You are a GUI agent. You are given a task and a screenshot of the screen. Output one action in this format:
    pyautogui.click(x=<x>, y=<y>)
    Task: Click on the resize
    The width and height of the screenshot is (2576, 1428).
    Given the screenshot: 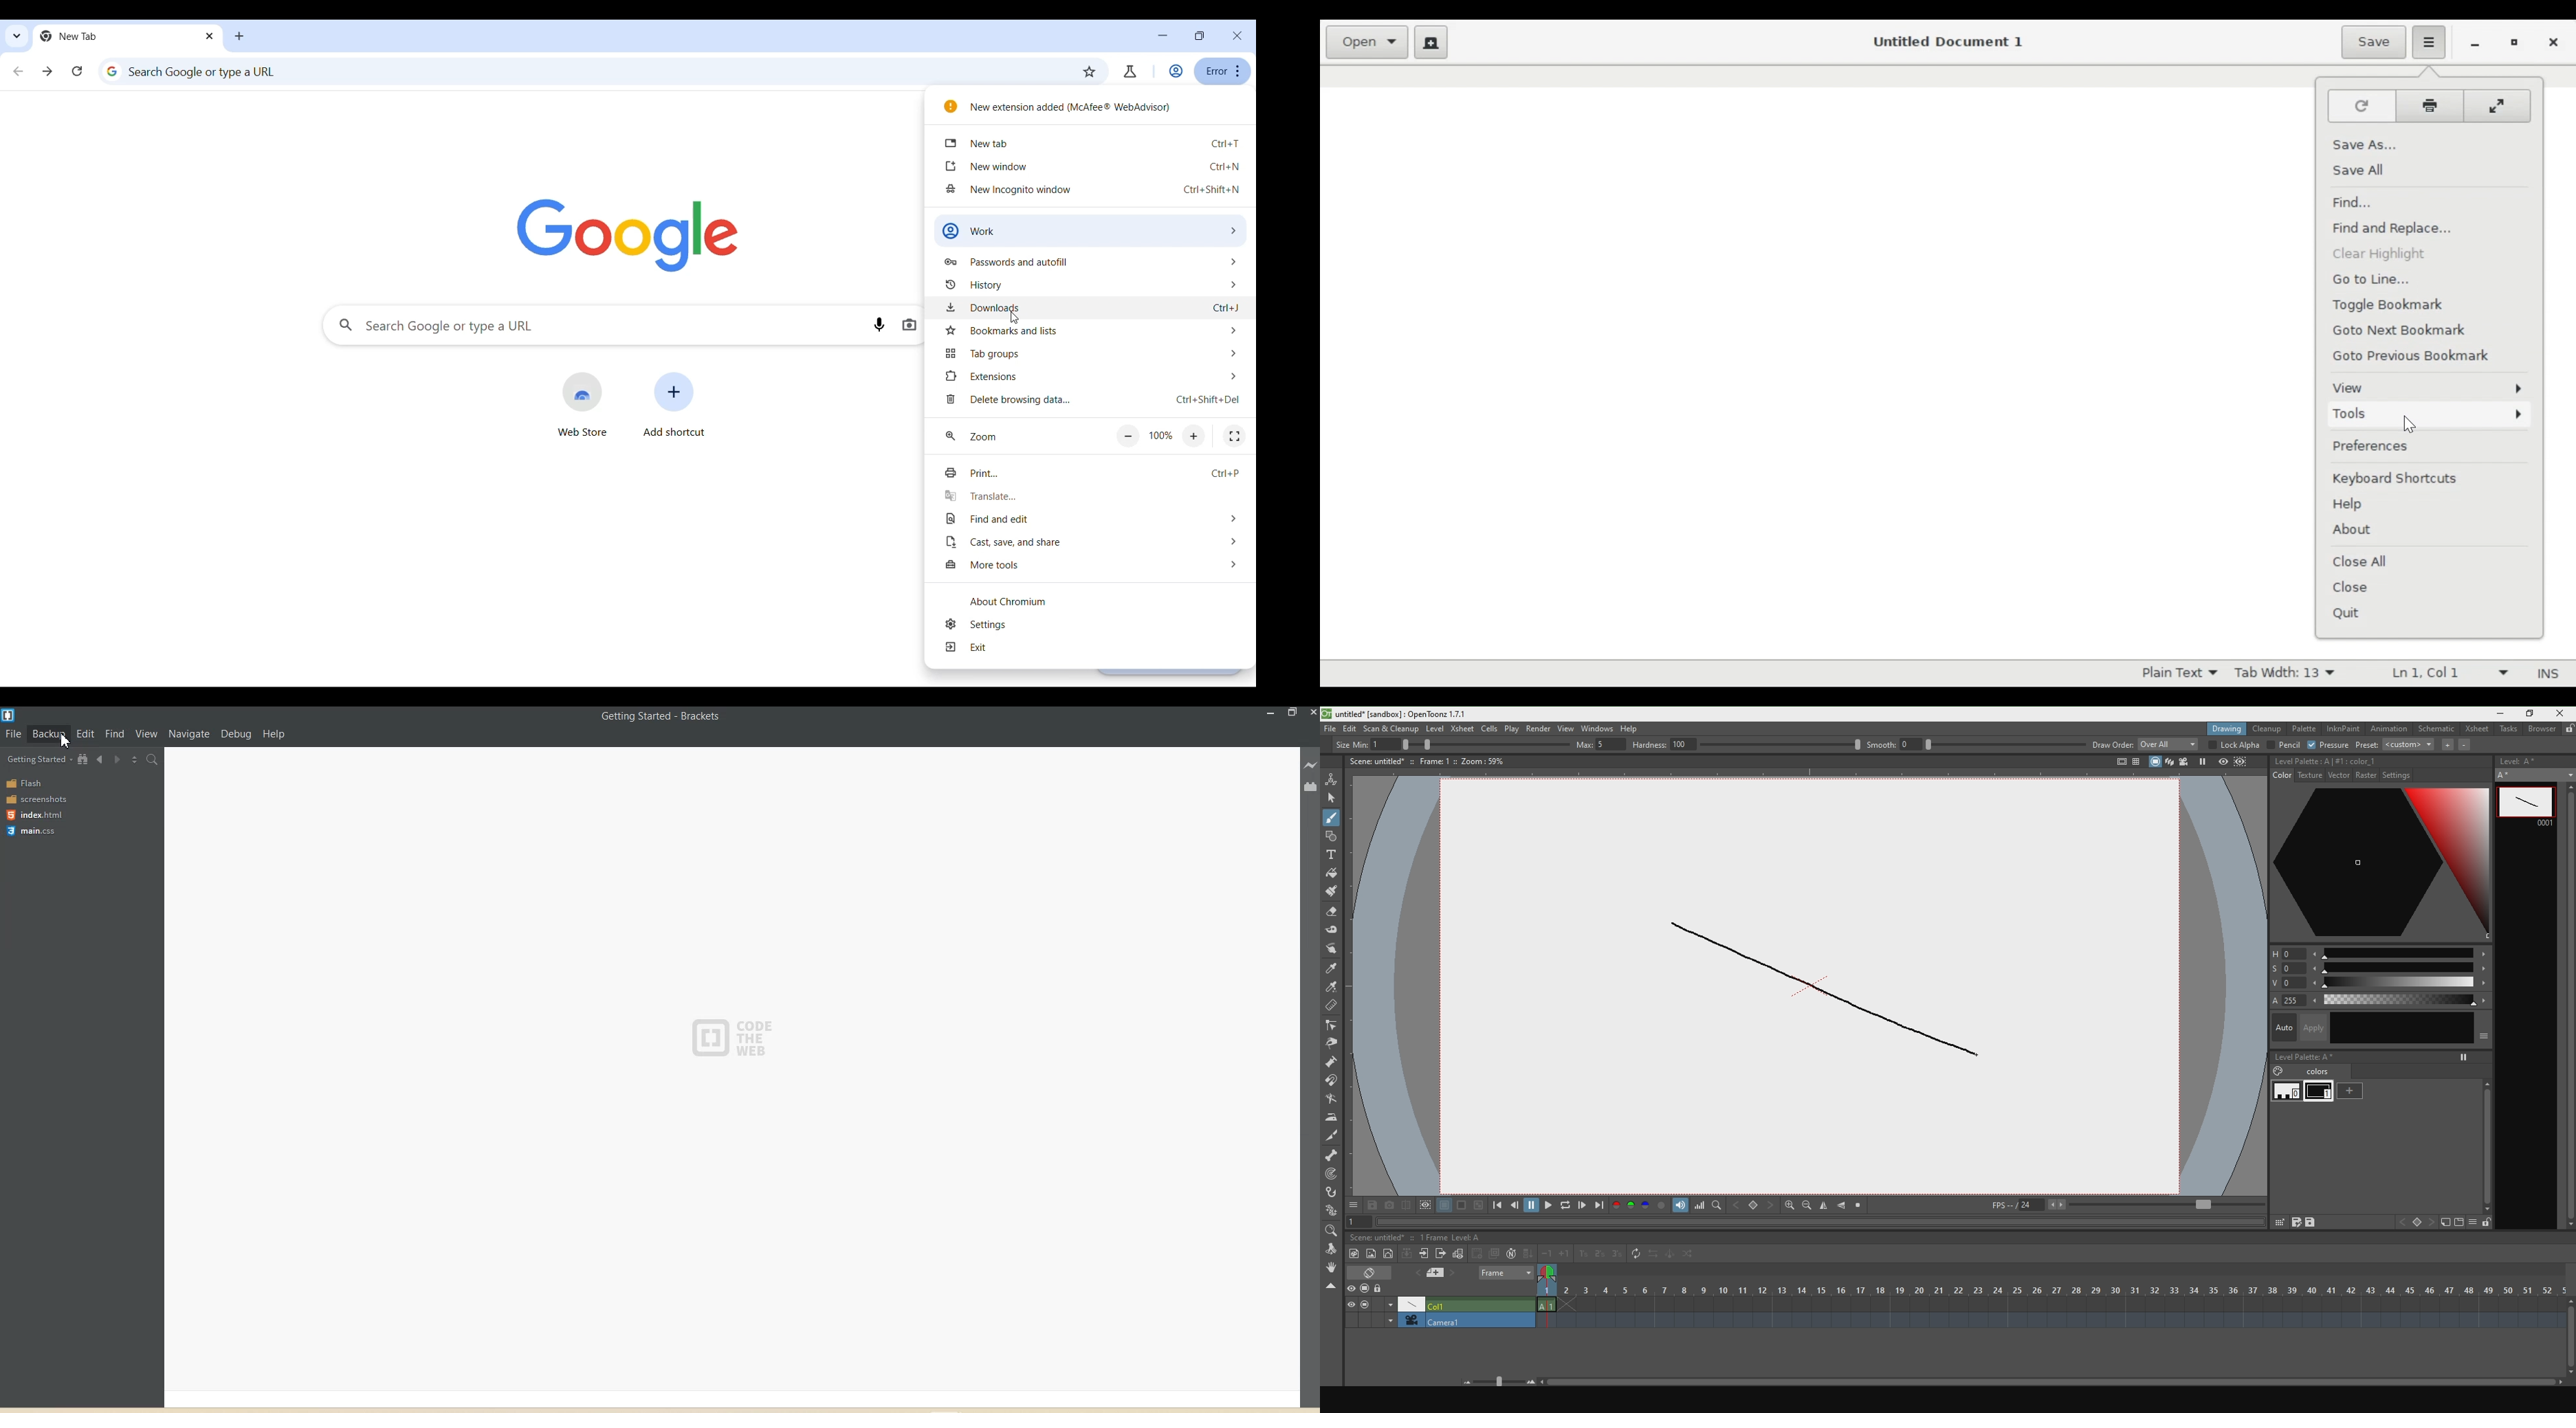 What is the action you would take?
    pyautogui.click(x=1200, y=35)
    